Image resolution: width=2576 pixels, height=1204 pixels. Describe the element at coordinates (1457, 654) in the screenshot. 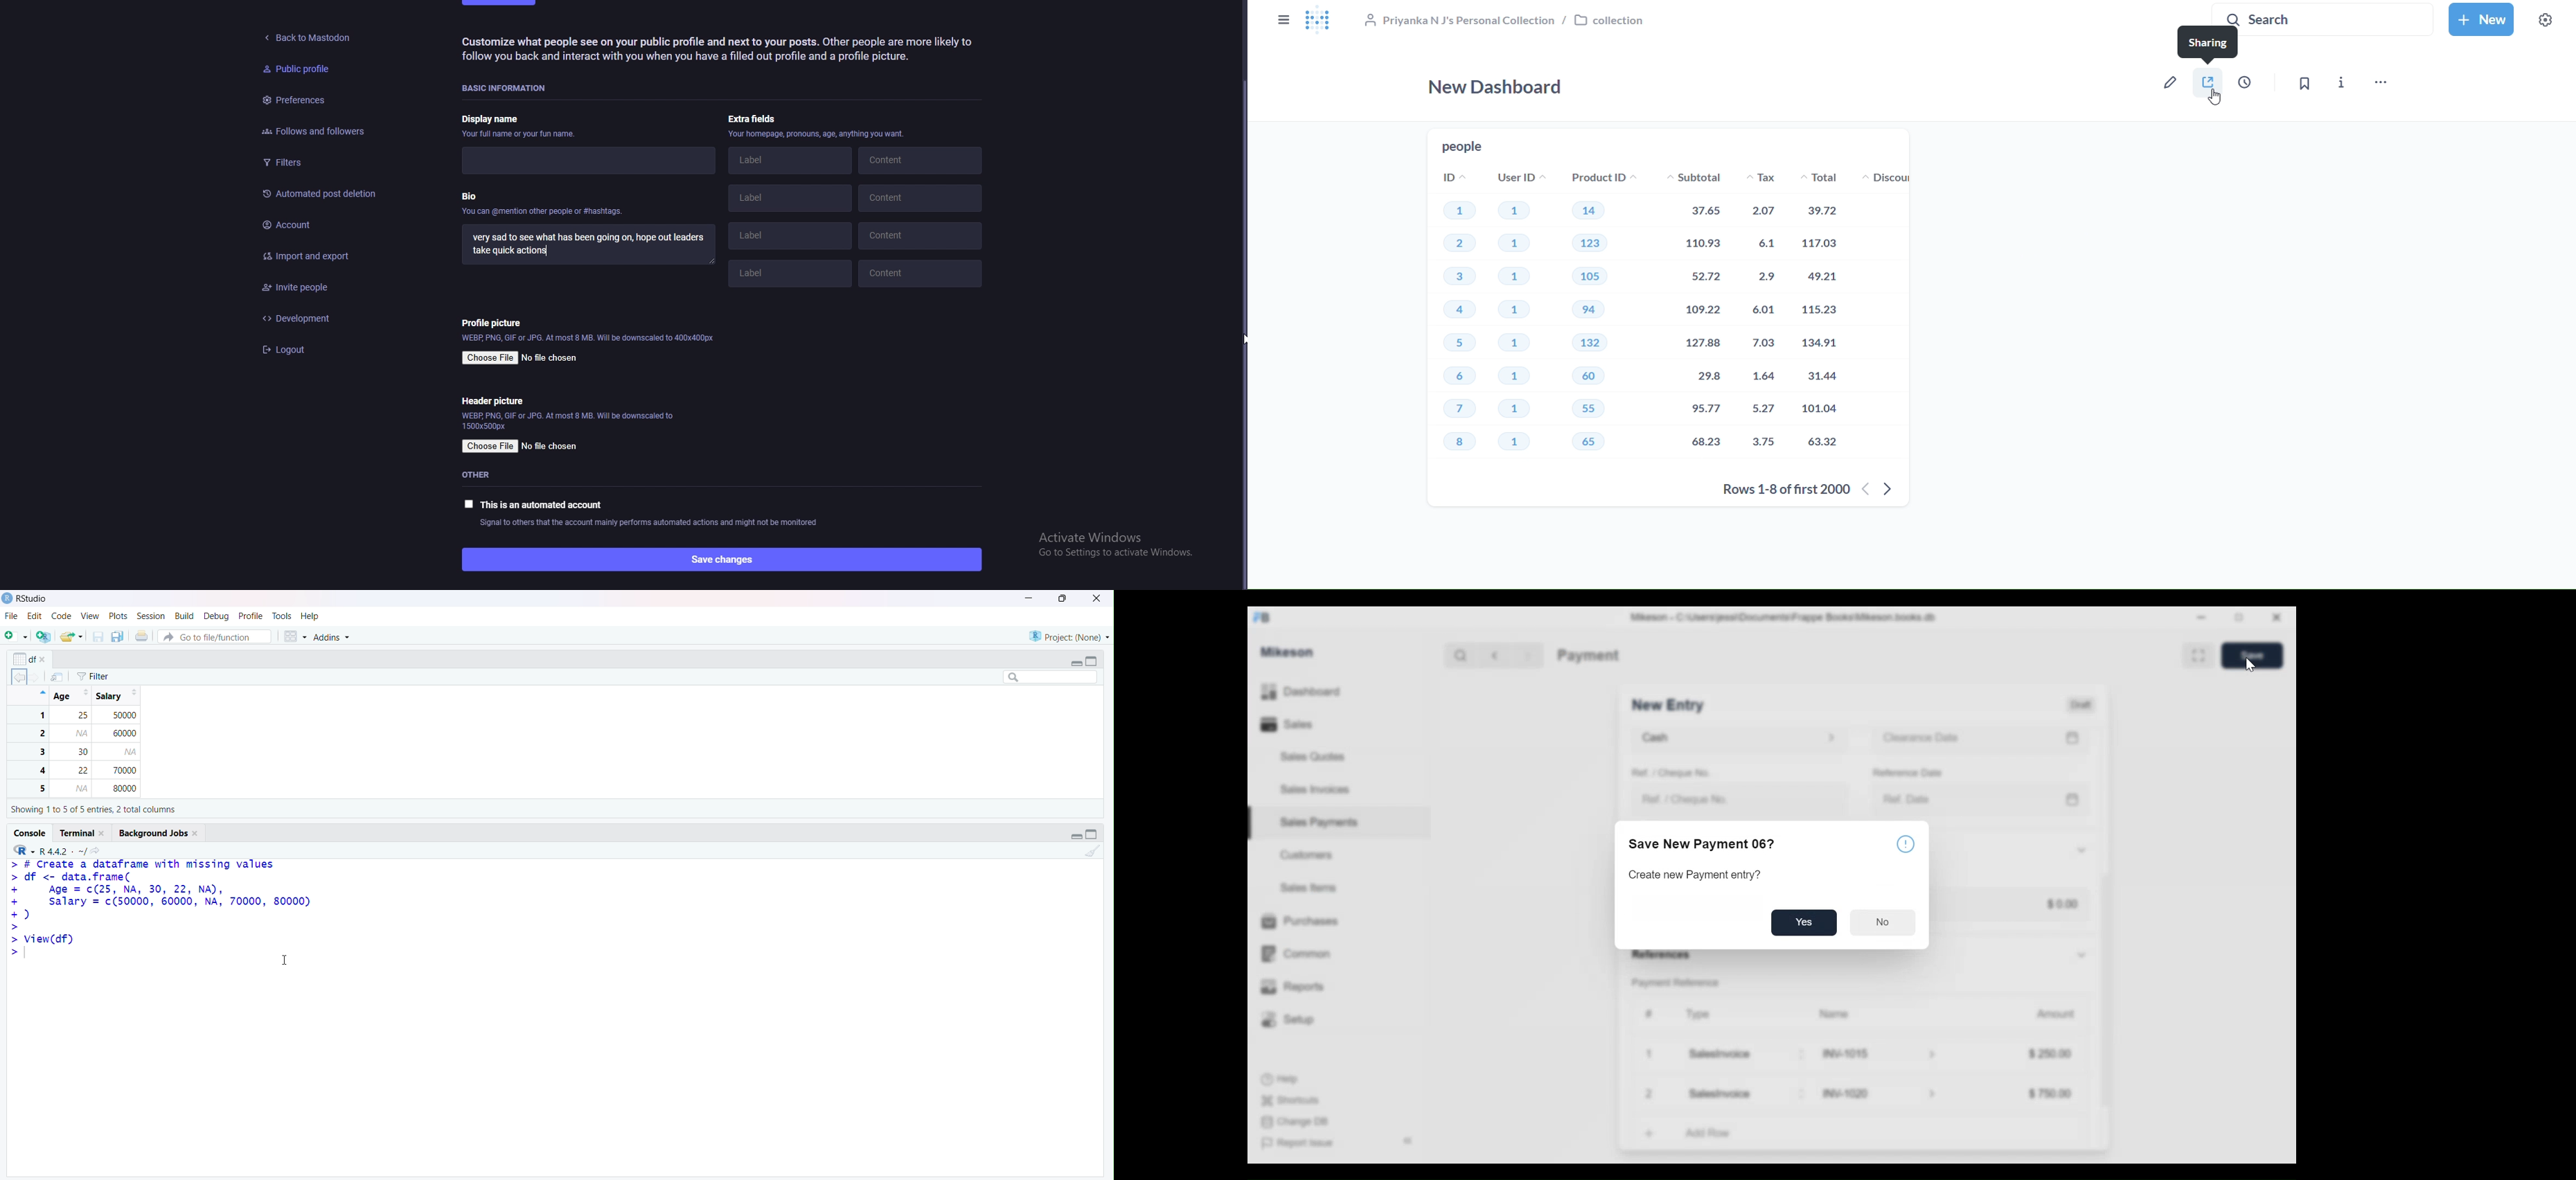

I see `Search` at that location.